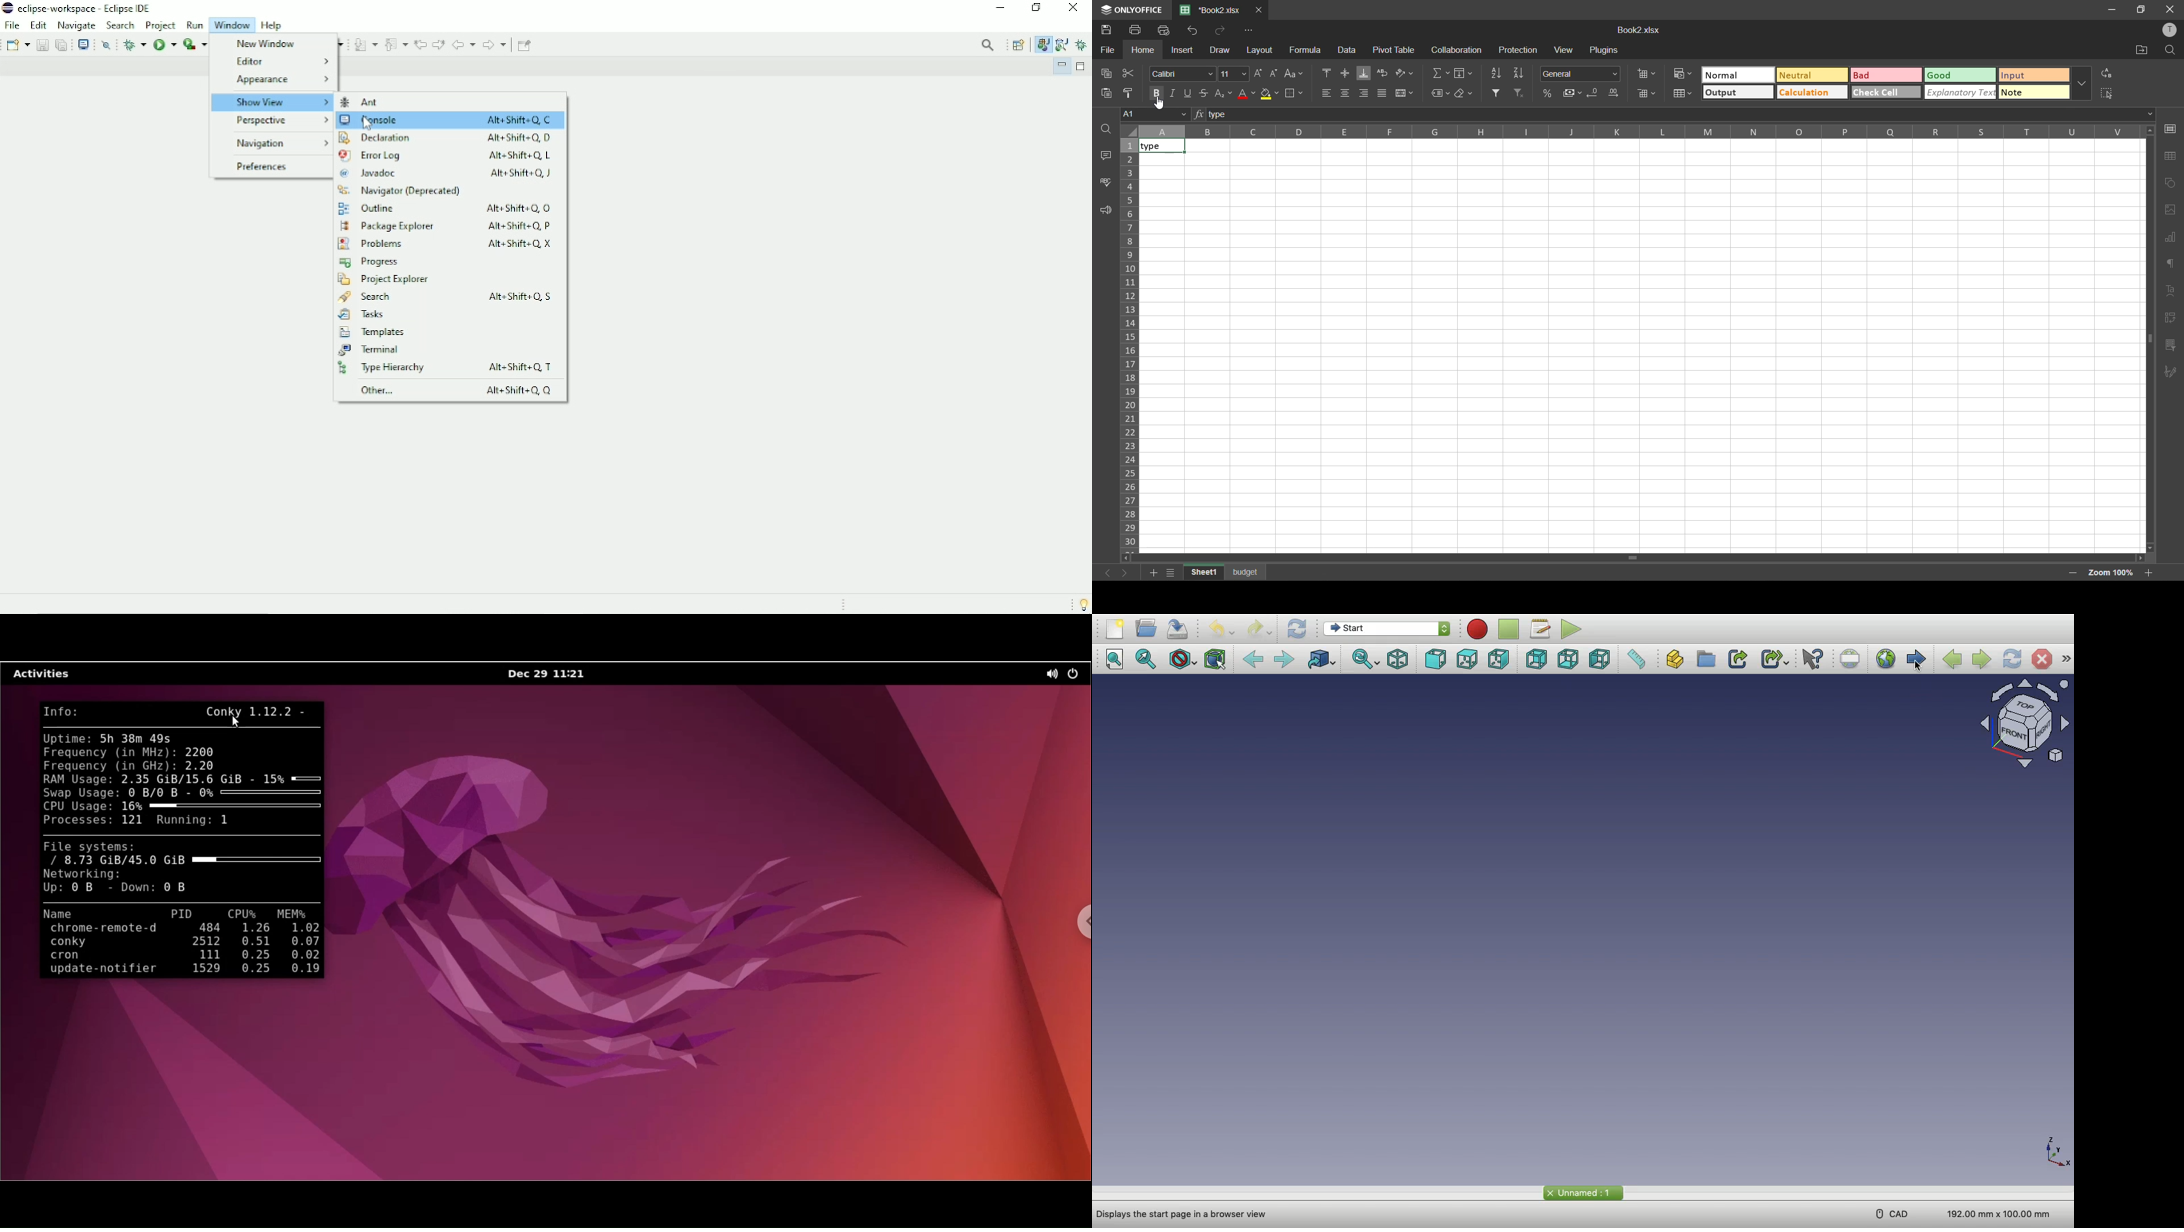 Image resolution: width=2184 pixels, height=1232 pixels. I want to click on protection, so click(1520, 51).